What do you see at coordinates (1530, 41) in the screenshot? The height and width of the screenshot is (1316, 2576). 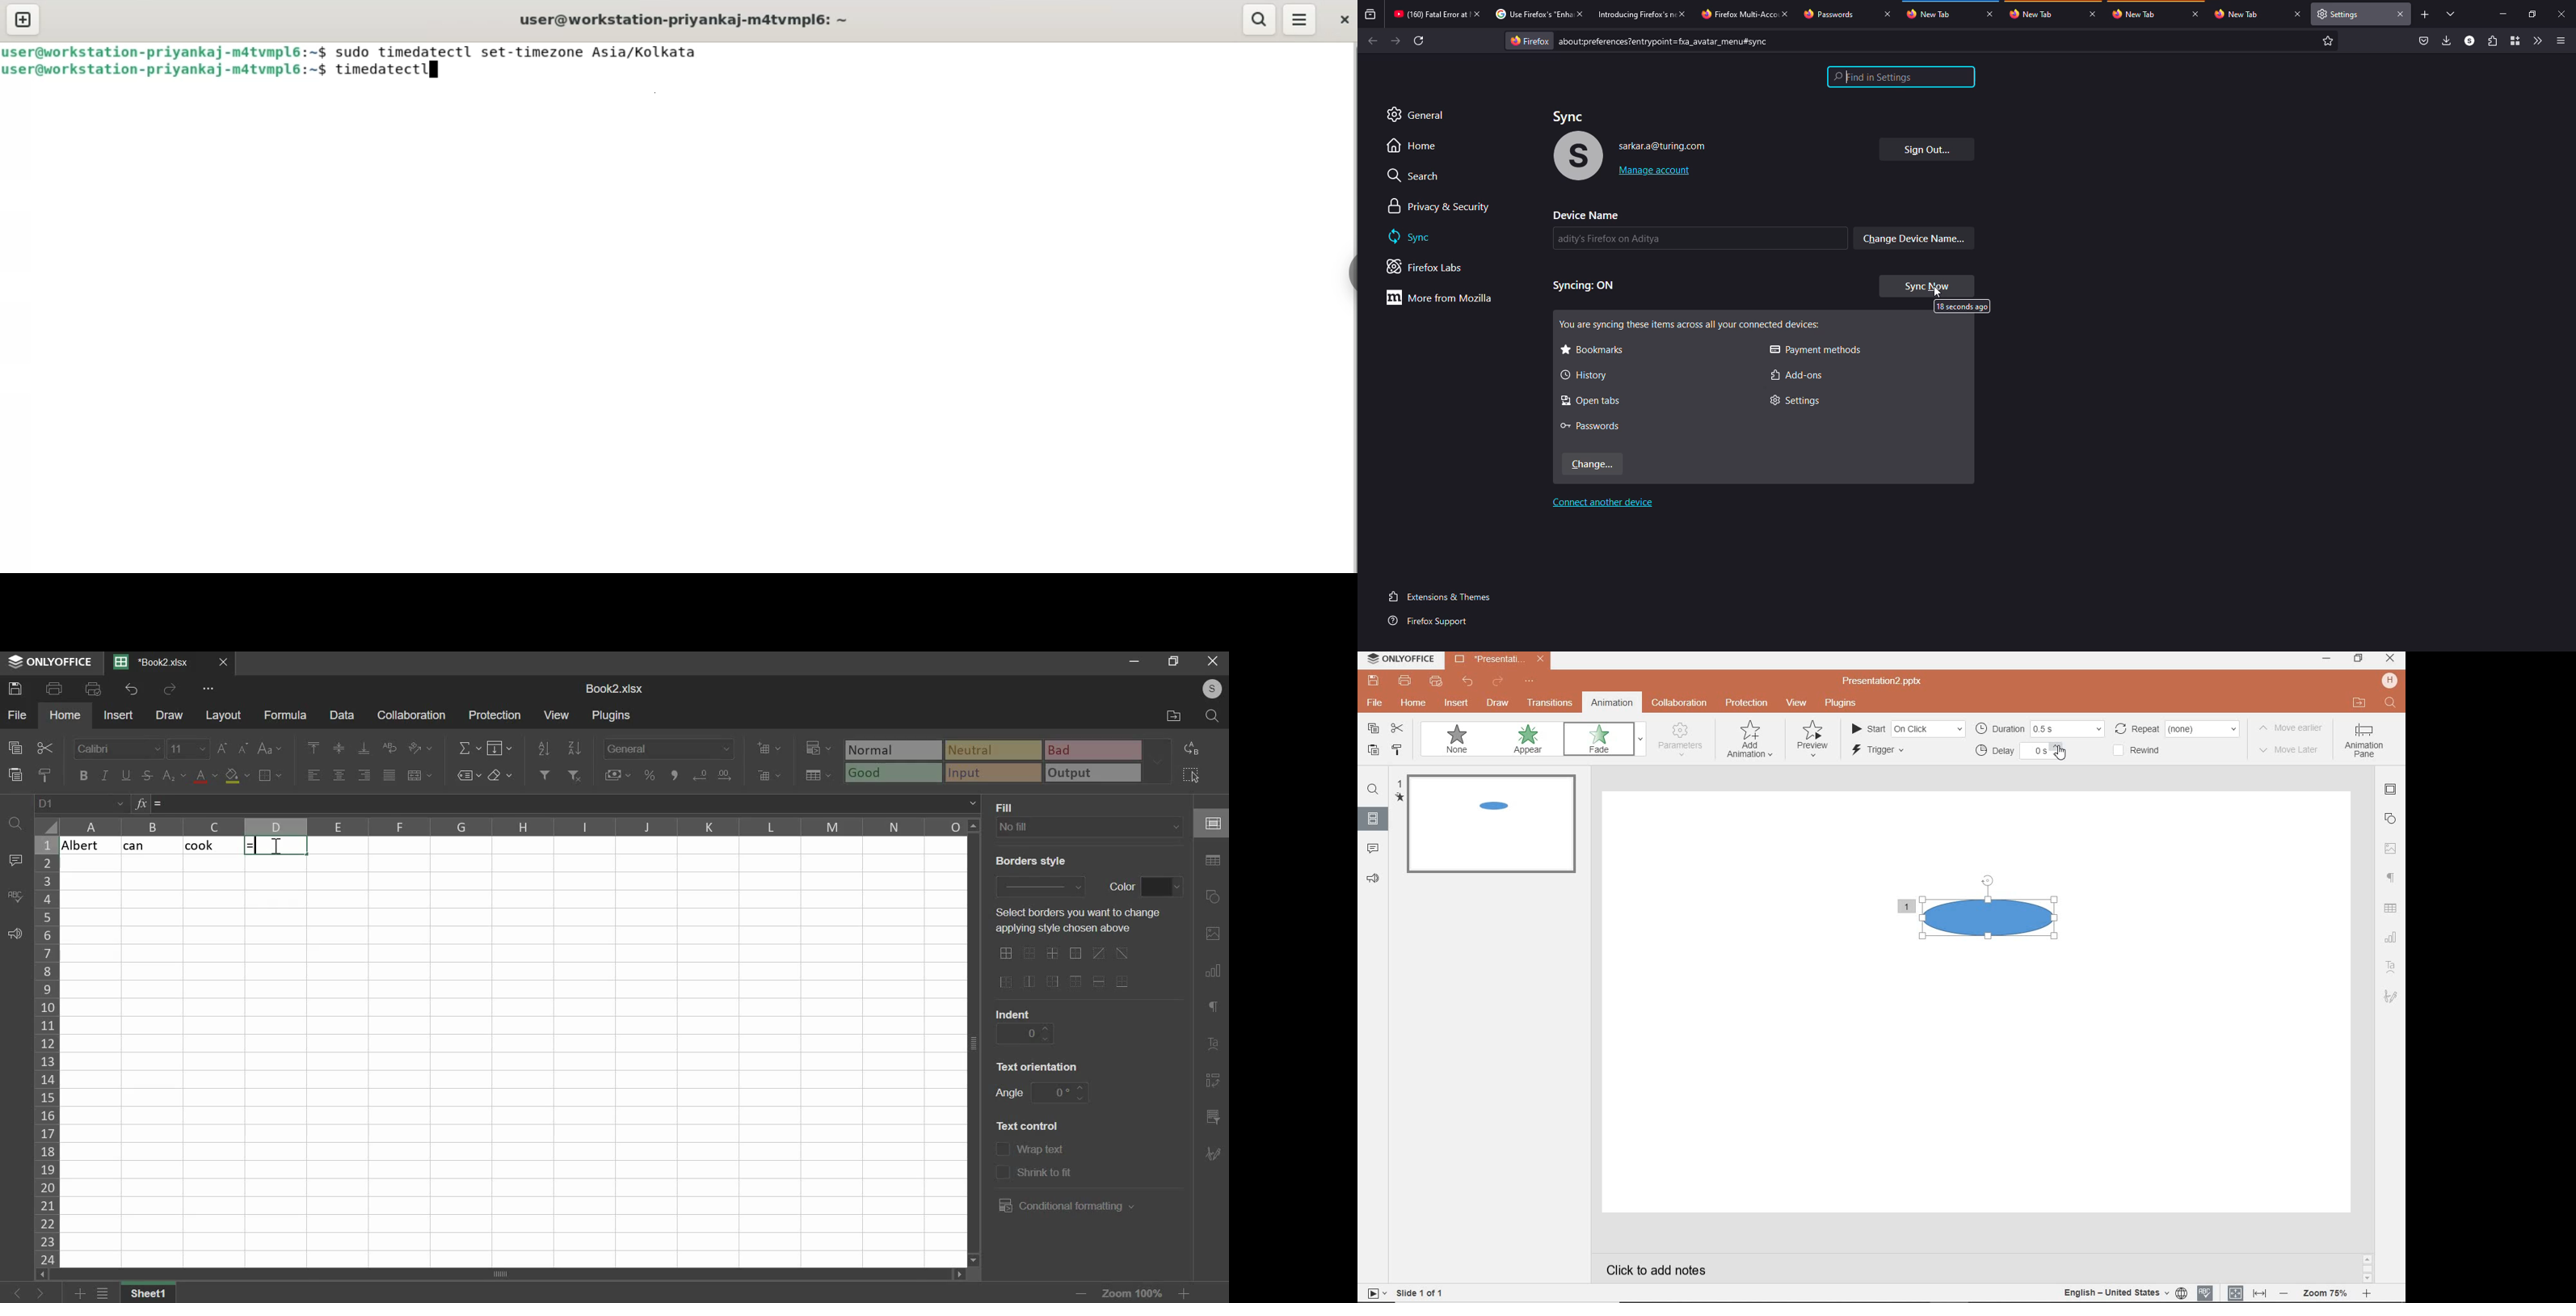 I see `firefox` at bounding box center [1530, 41].